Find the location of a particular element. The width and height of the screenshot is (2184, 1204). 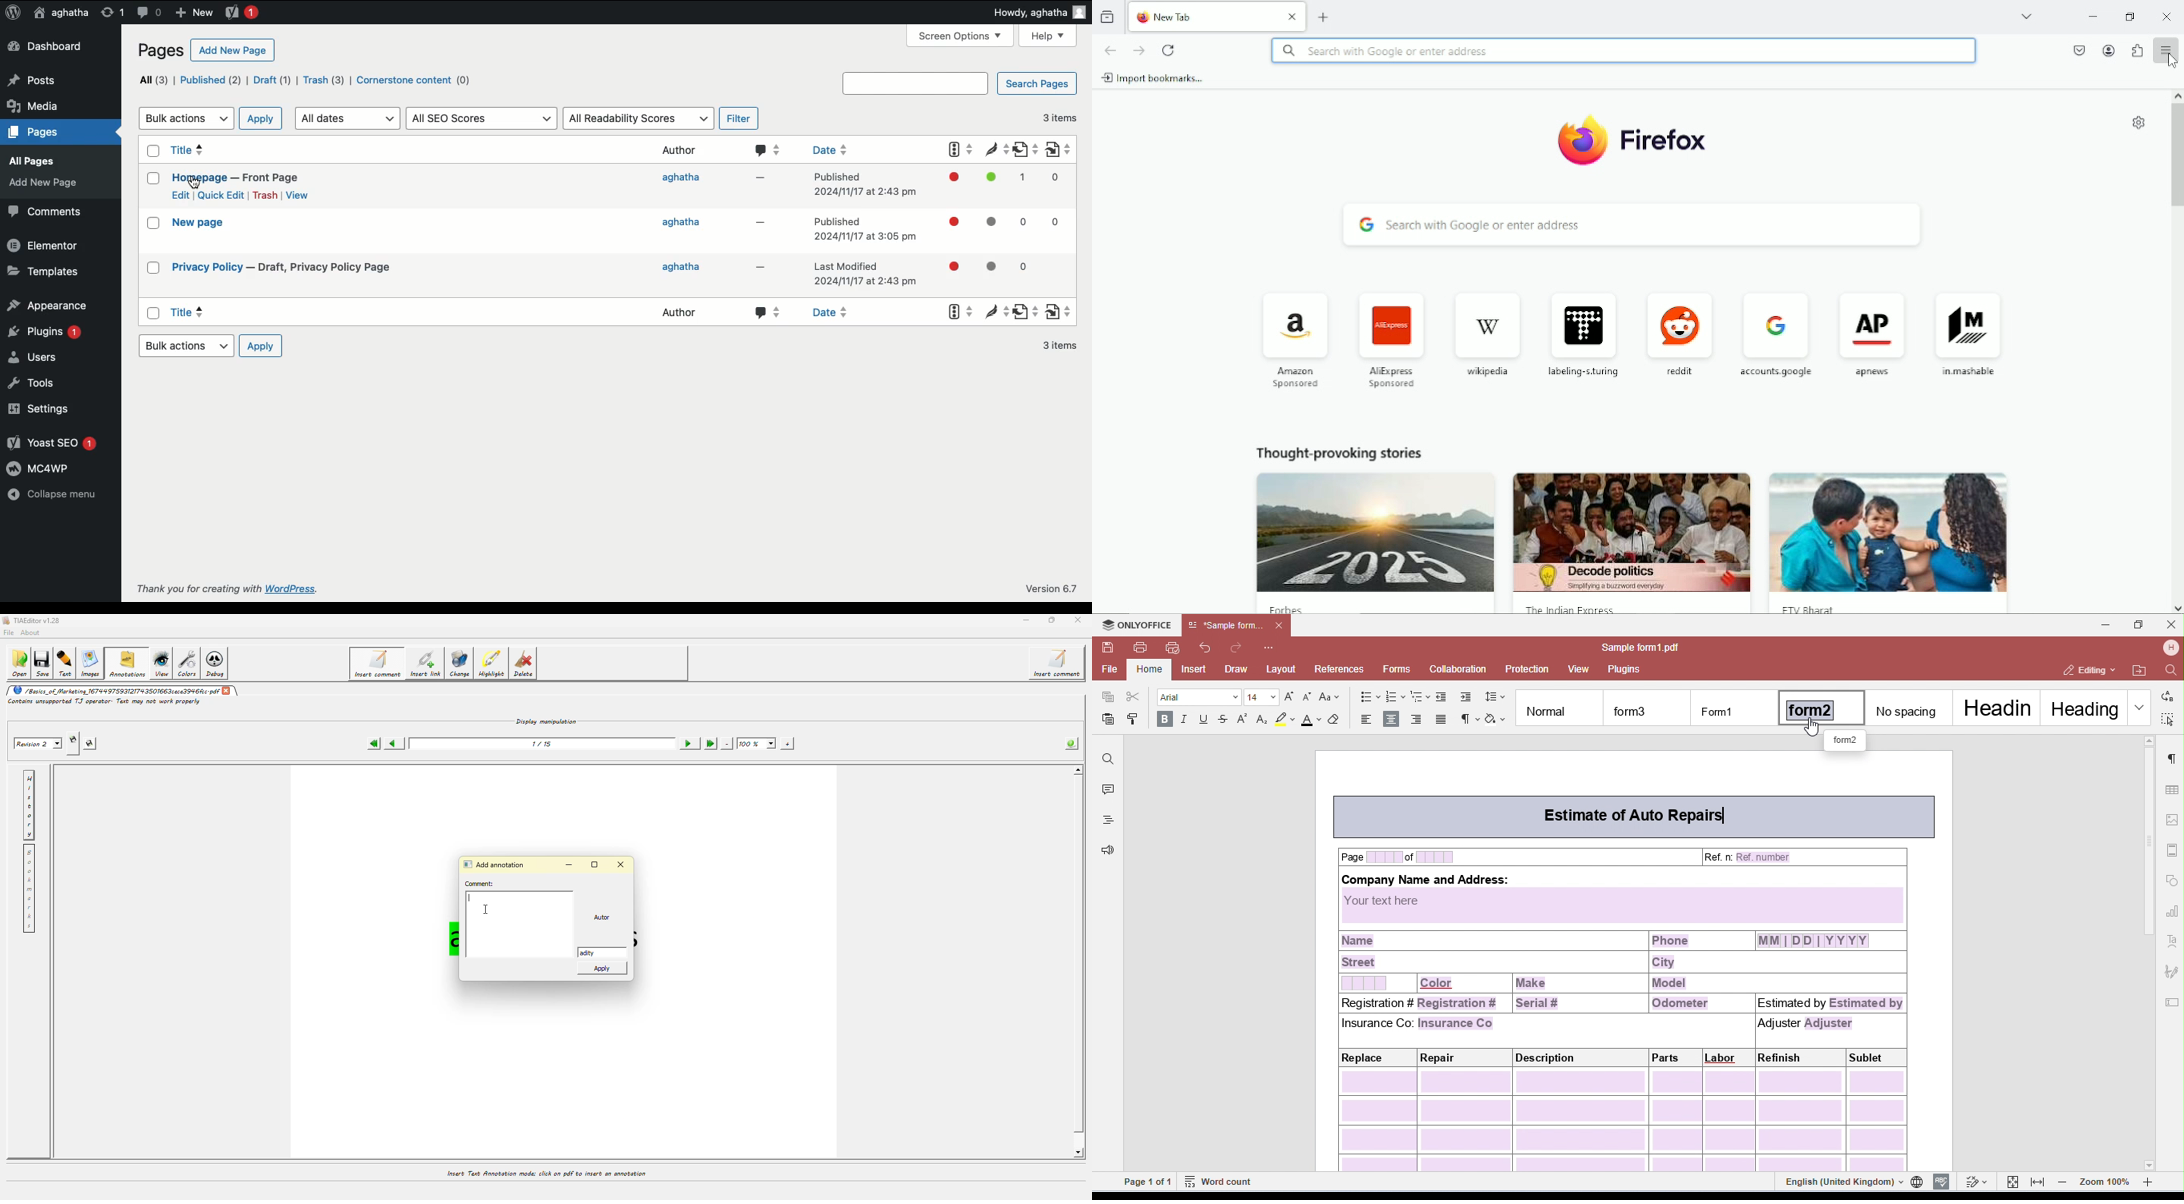

reddit is located at coordinates (1677, 329).